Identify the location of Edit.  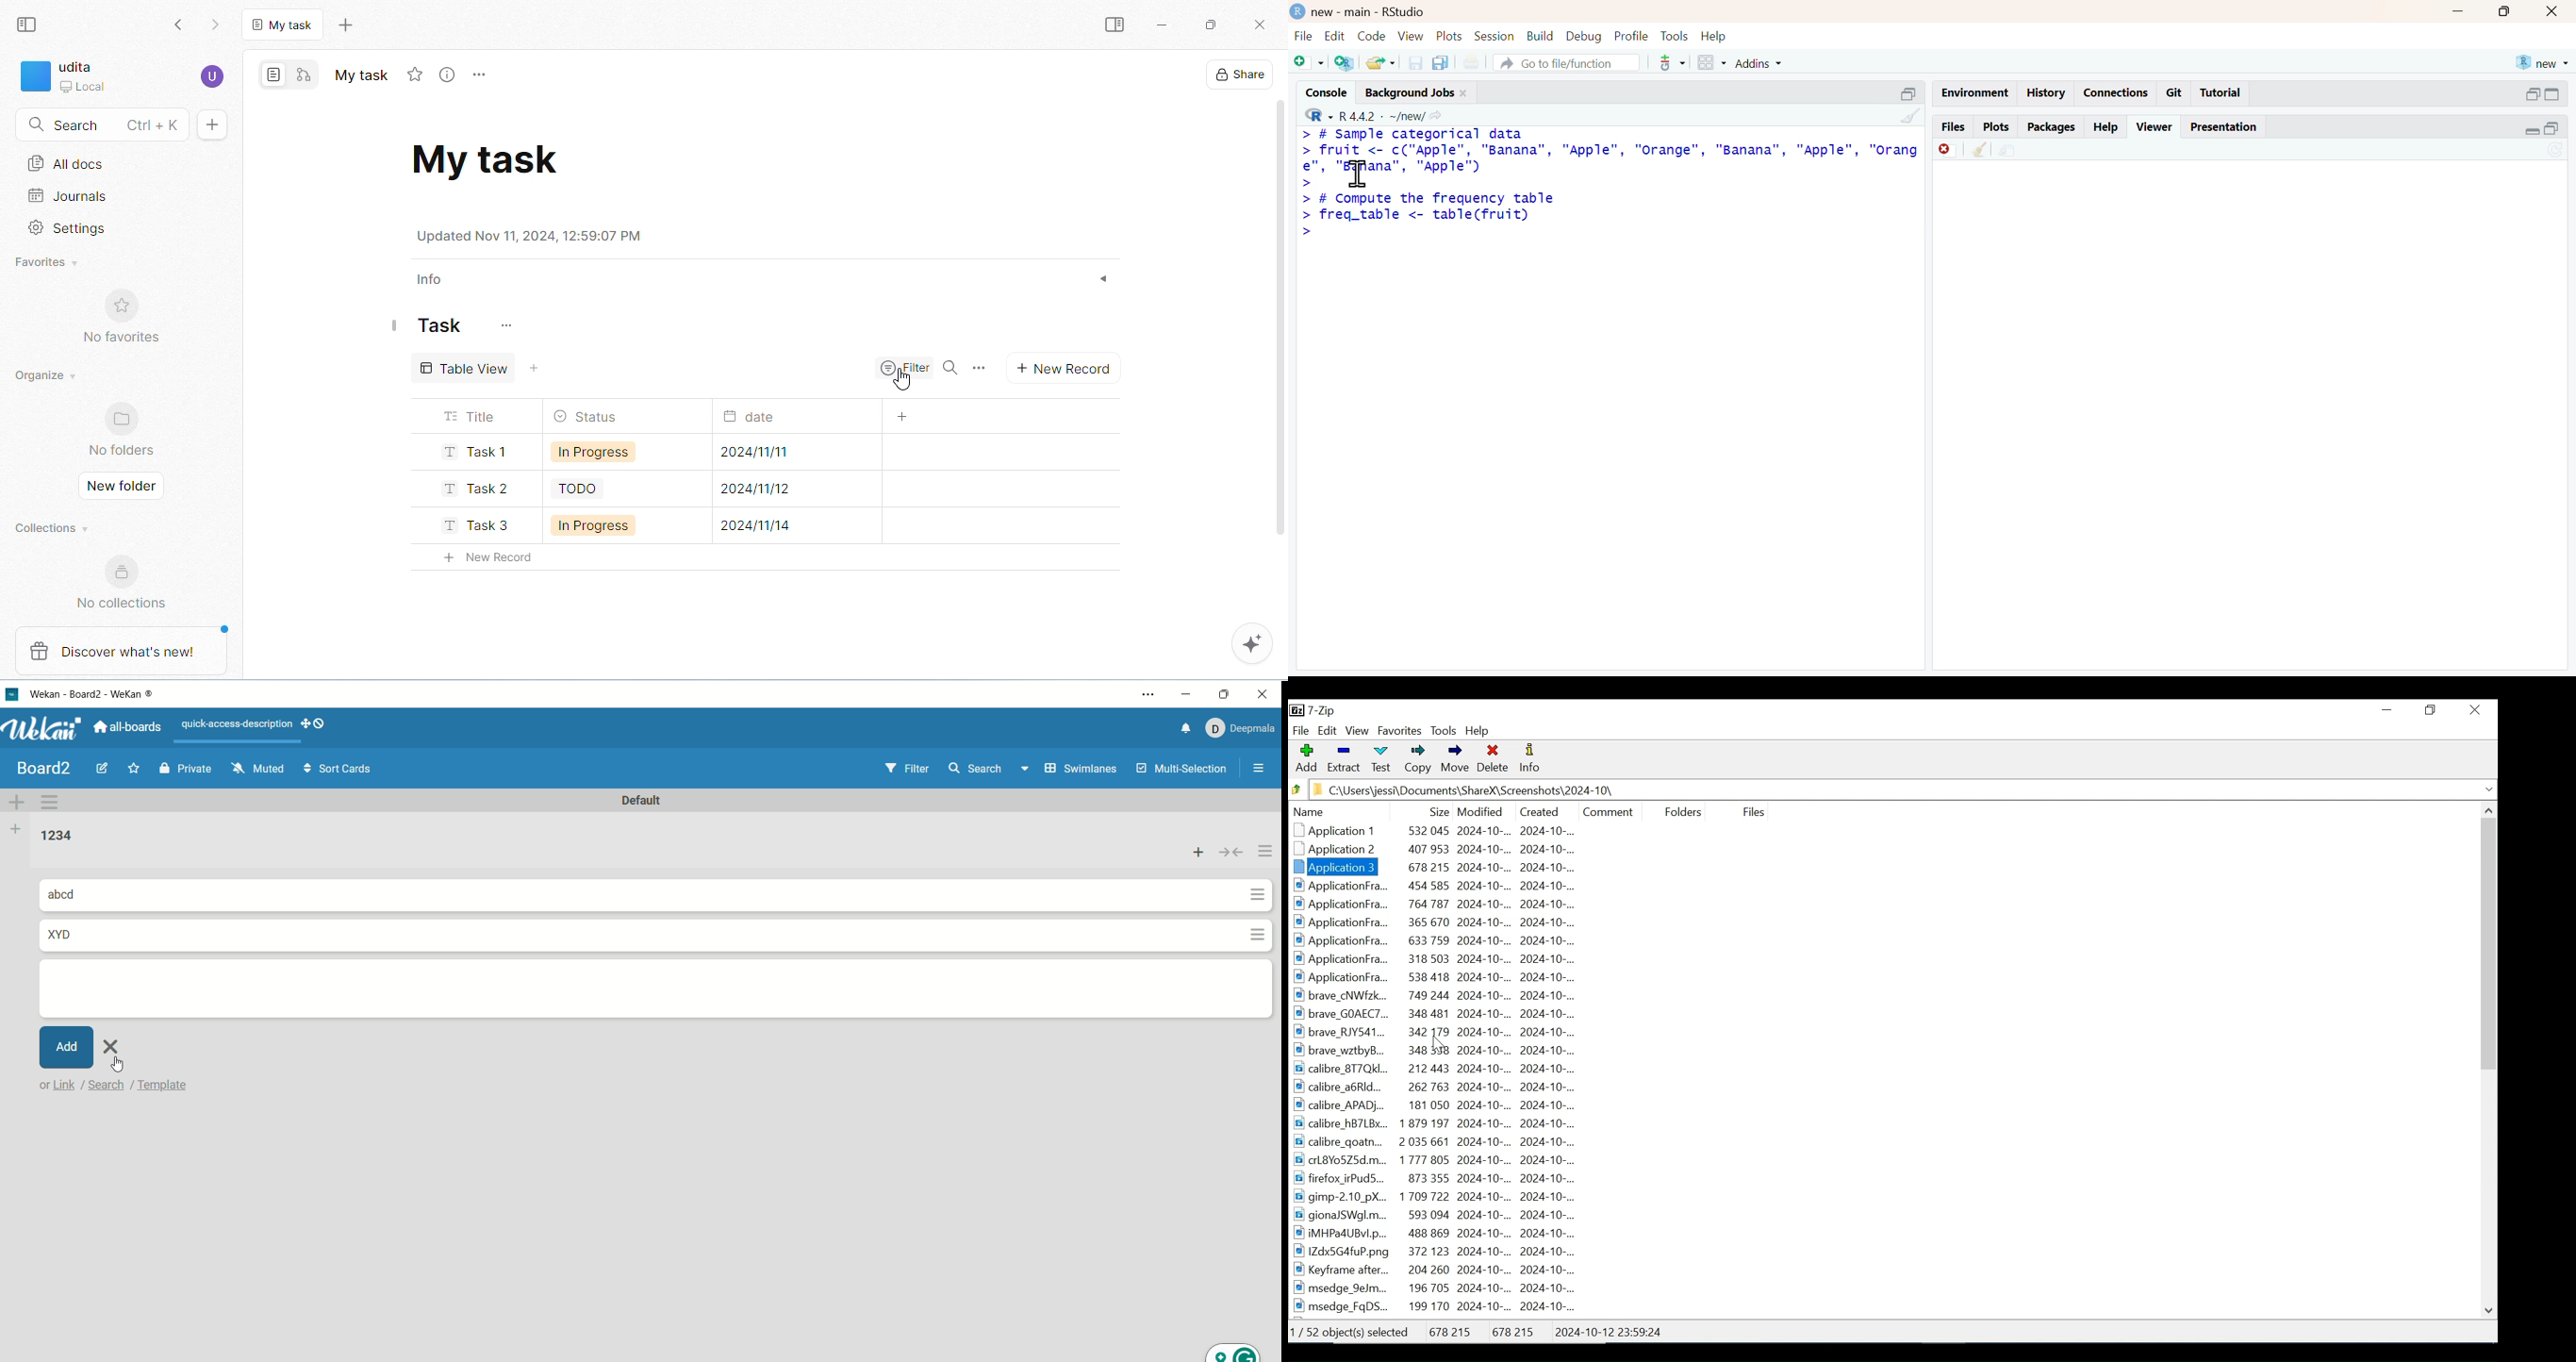
(1327, 731).